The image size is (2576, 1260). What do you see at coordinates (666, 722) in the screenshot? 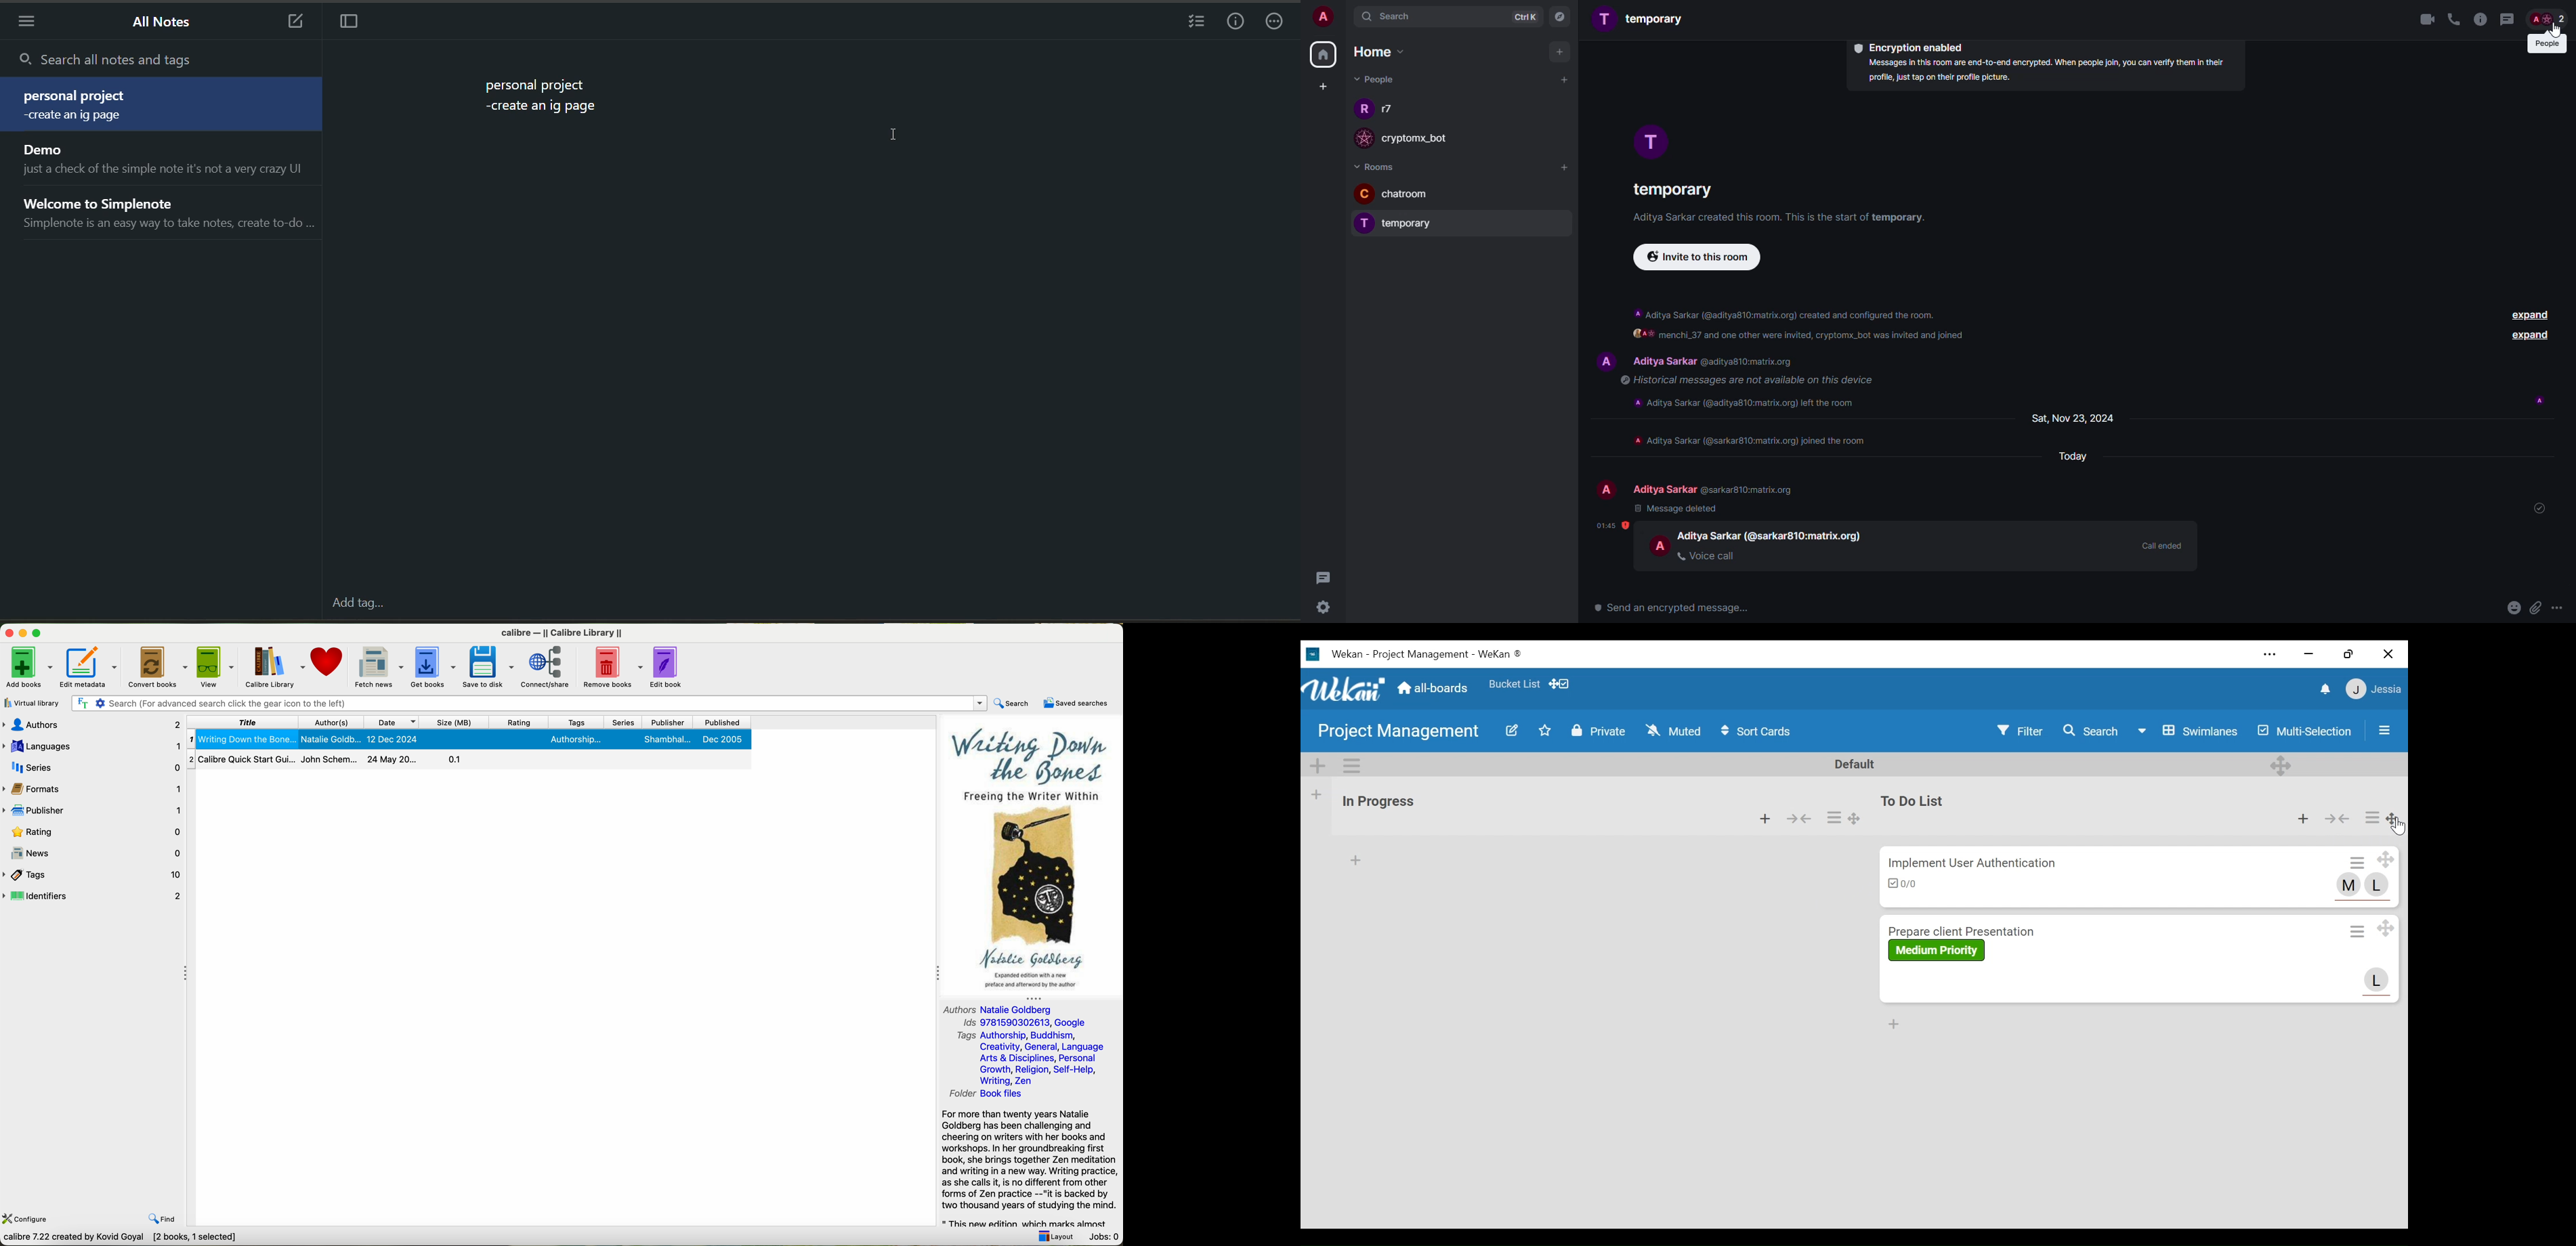
I see `publisher` at bounding box center [666, 722].